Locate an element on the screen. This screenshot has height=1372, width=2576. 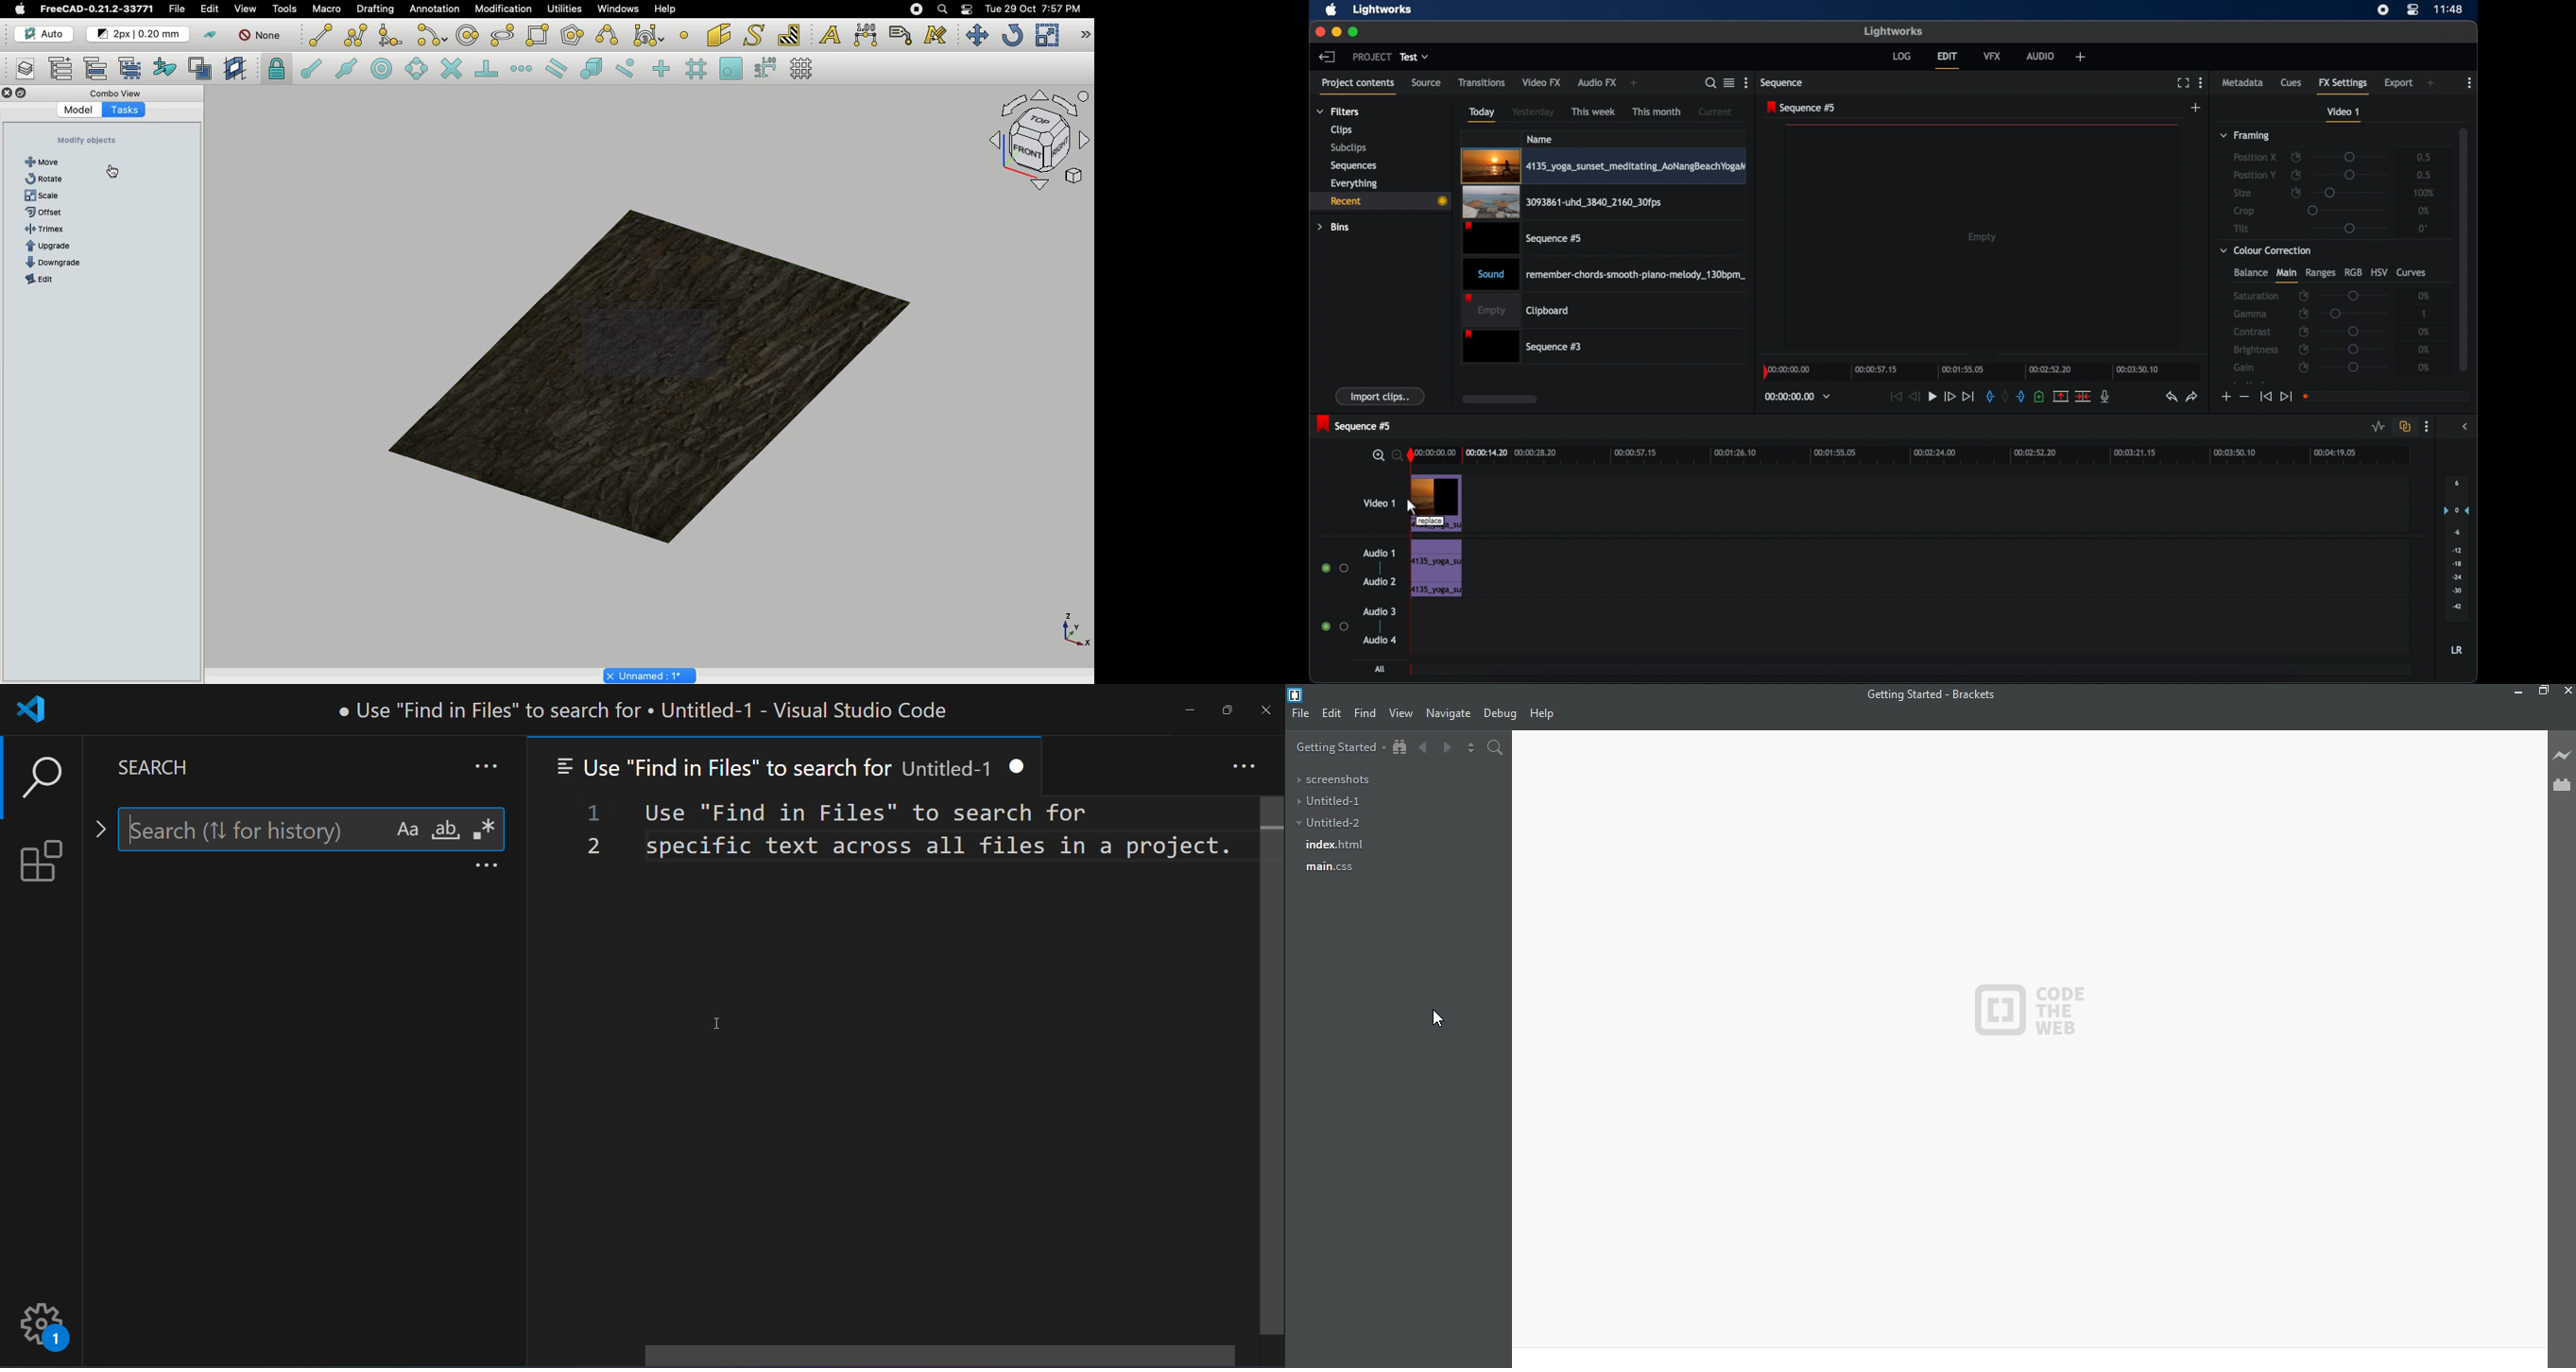
Rotate is located at coordinates (46, 179).